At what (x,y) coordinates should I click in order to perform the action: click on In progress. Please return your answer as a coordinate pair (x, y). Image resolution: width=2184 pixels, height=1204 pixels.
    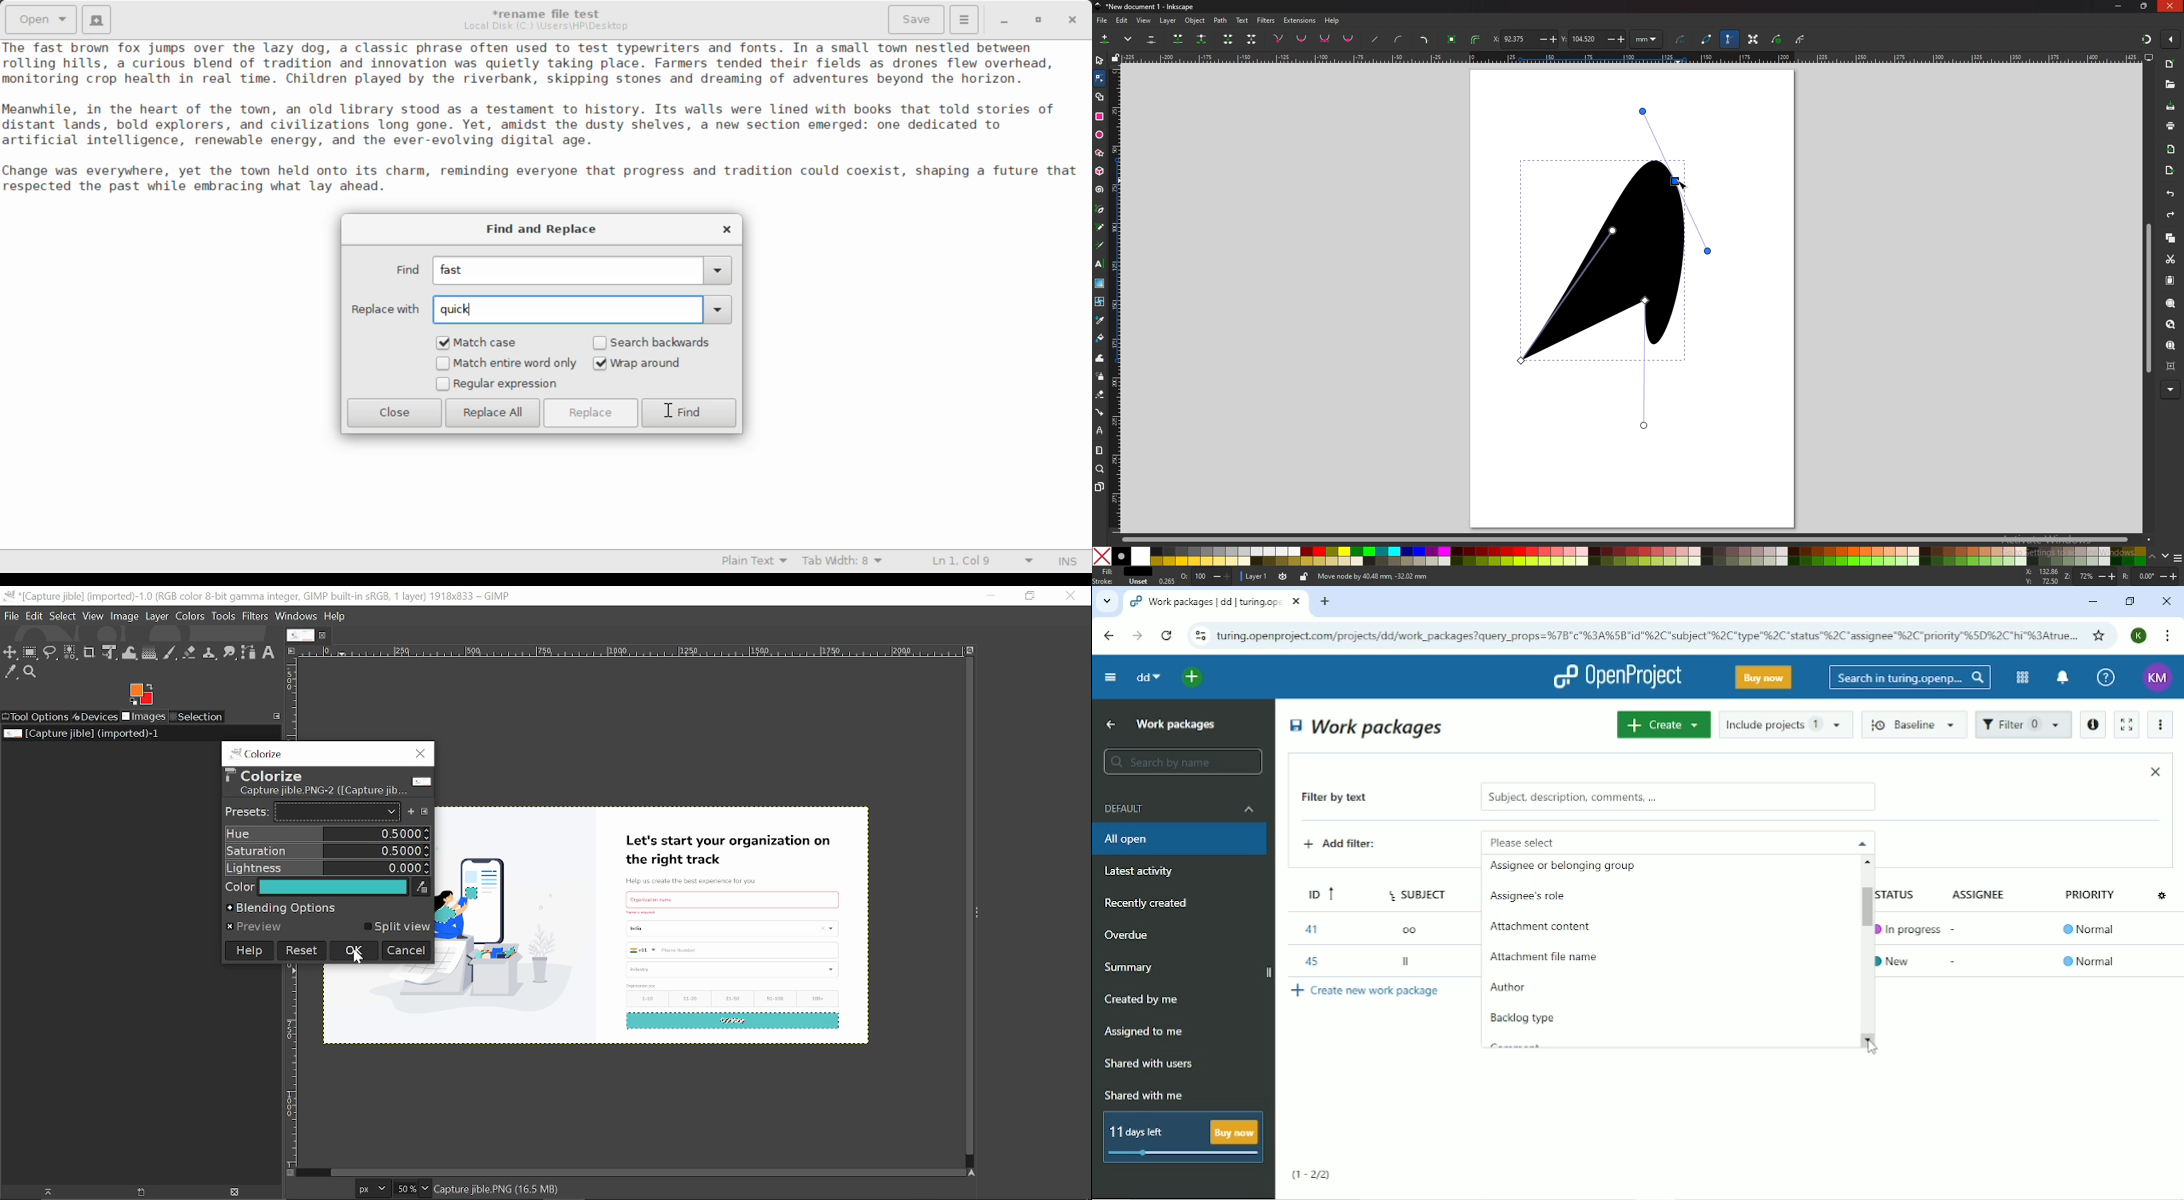
    Looking at the image, I should click on (1908, 929).